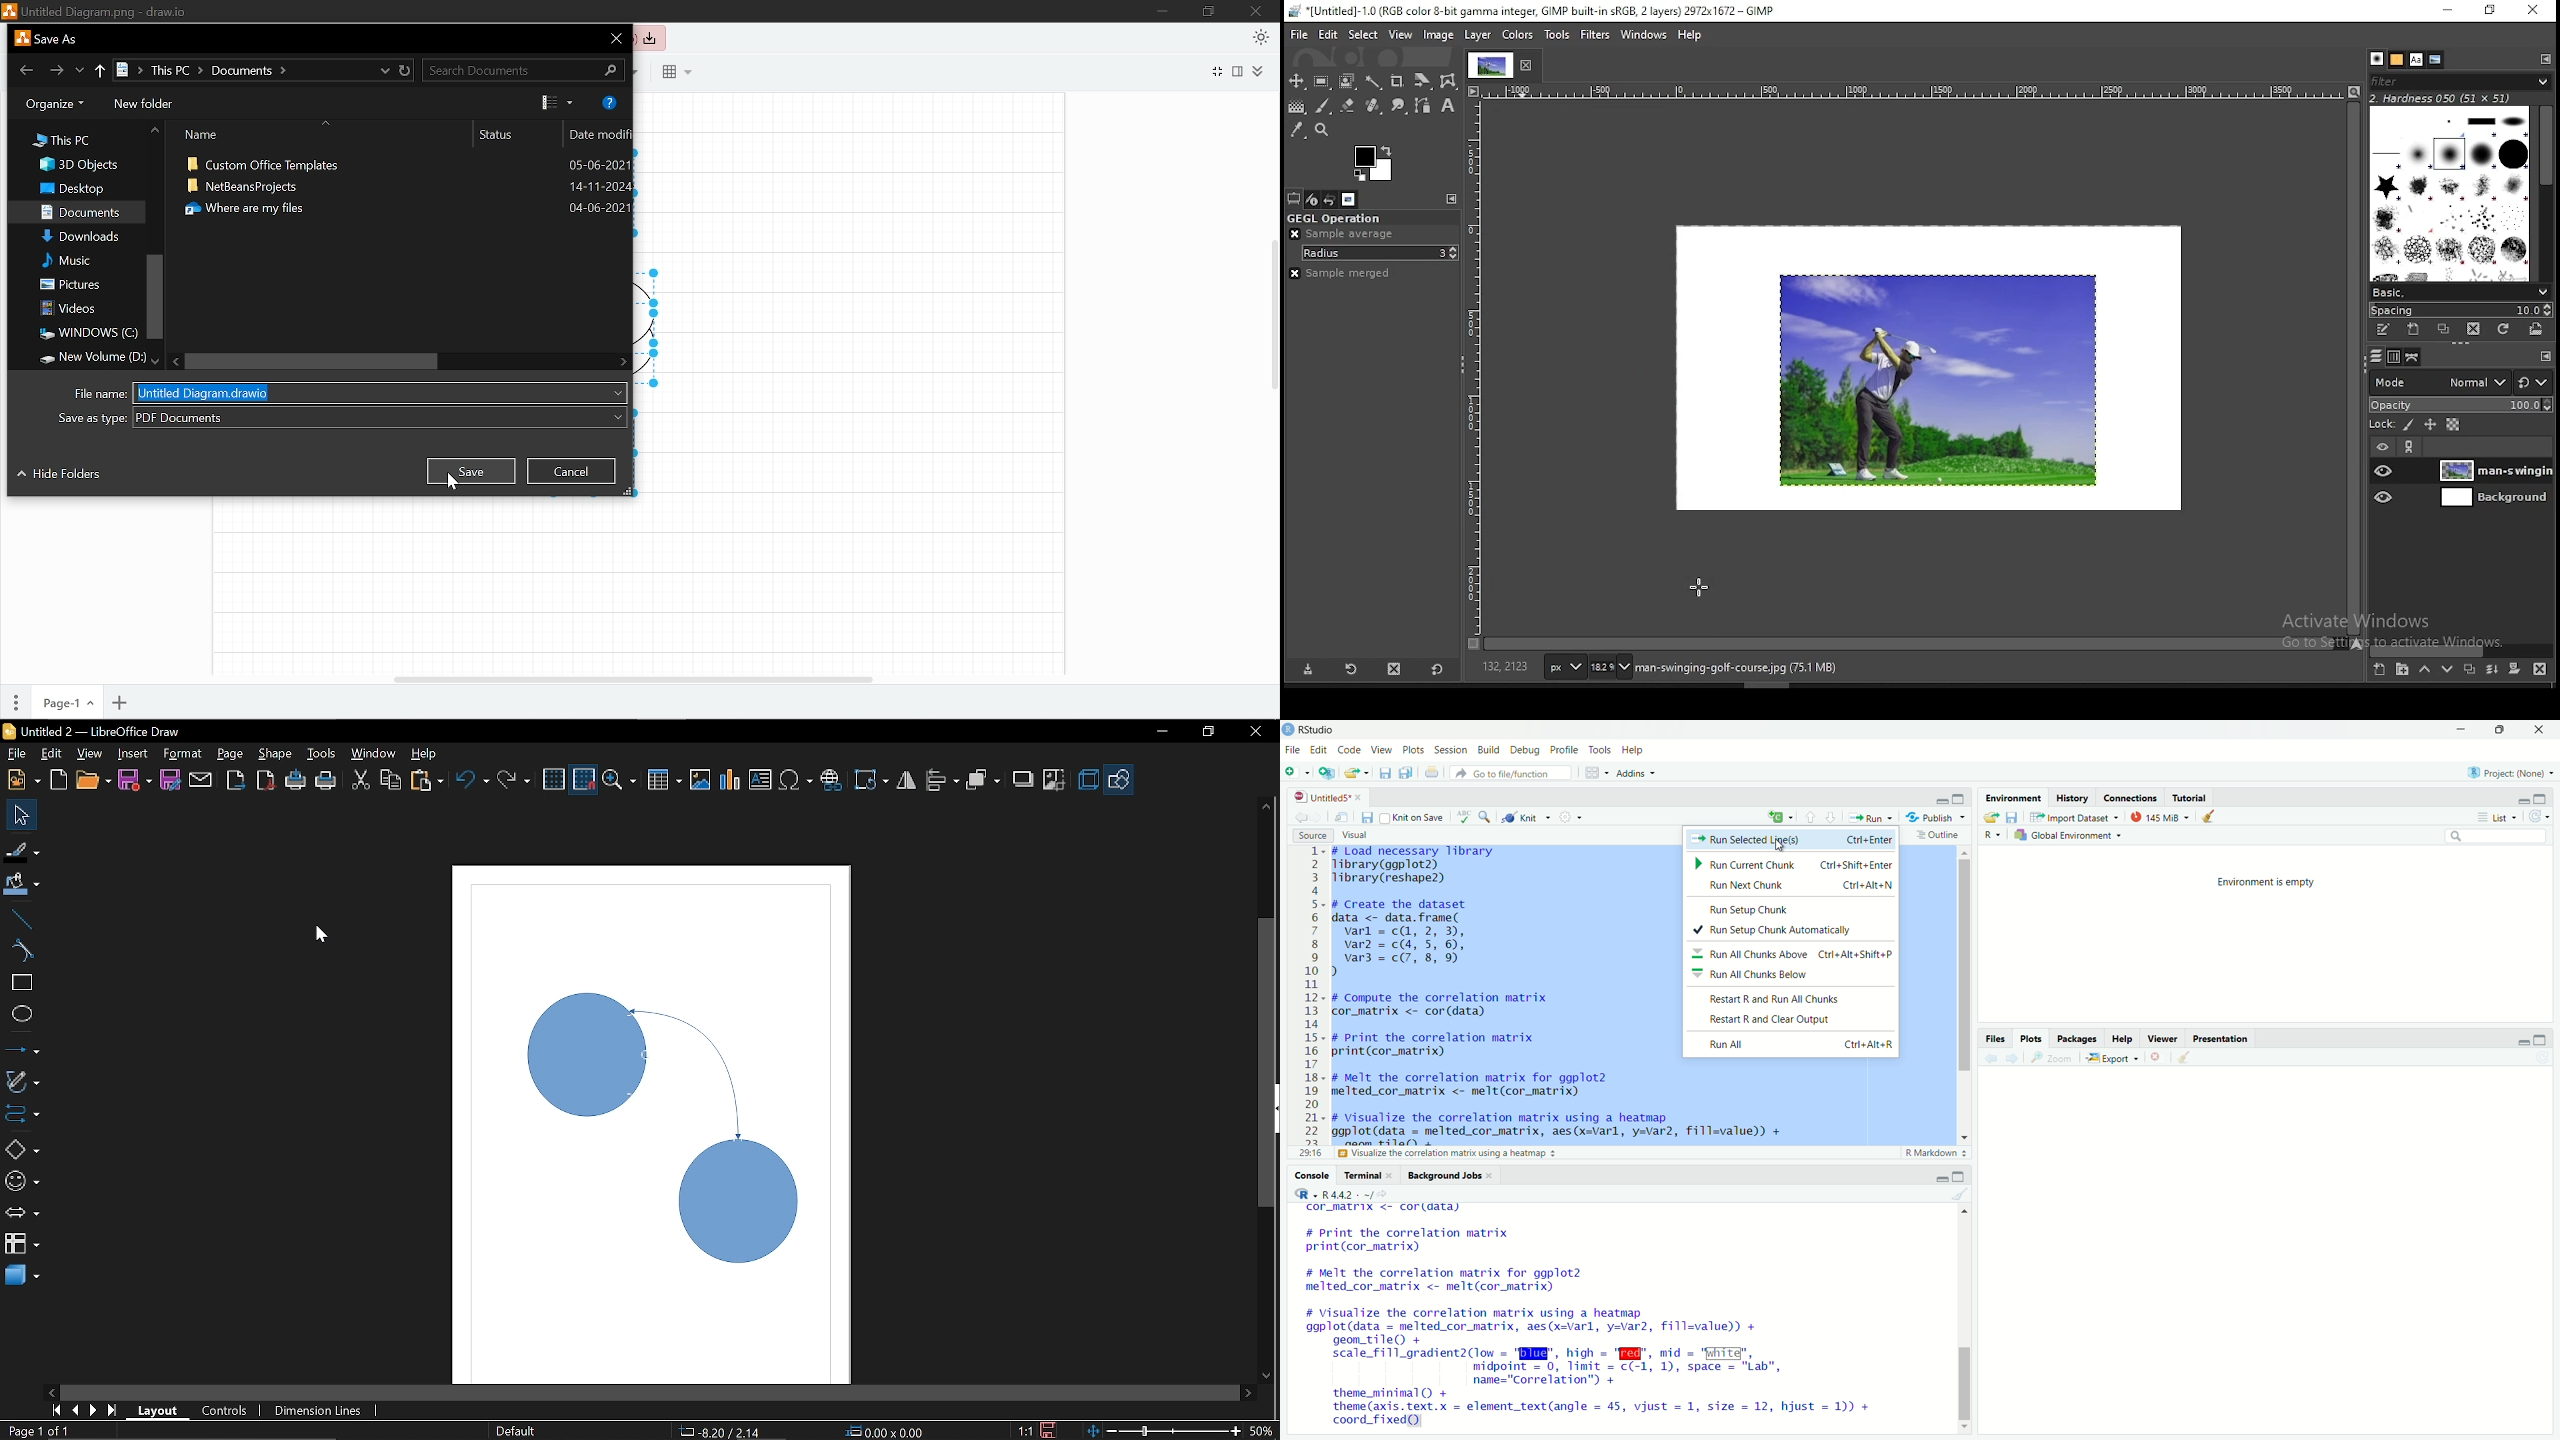 Image resolution: width=2576 pixels, height=1456 pixels. What do you see at coordinates (1965, 1385) in the screenshot?
I see `vertical scrollbar` at bounding box center [1965, 1385].